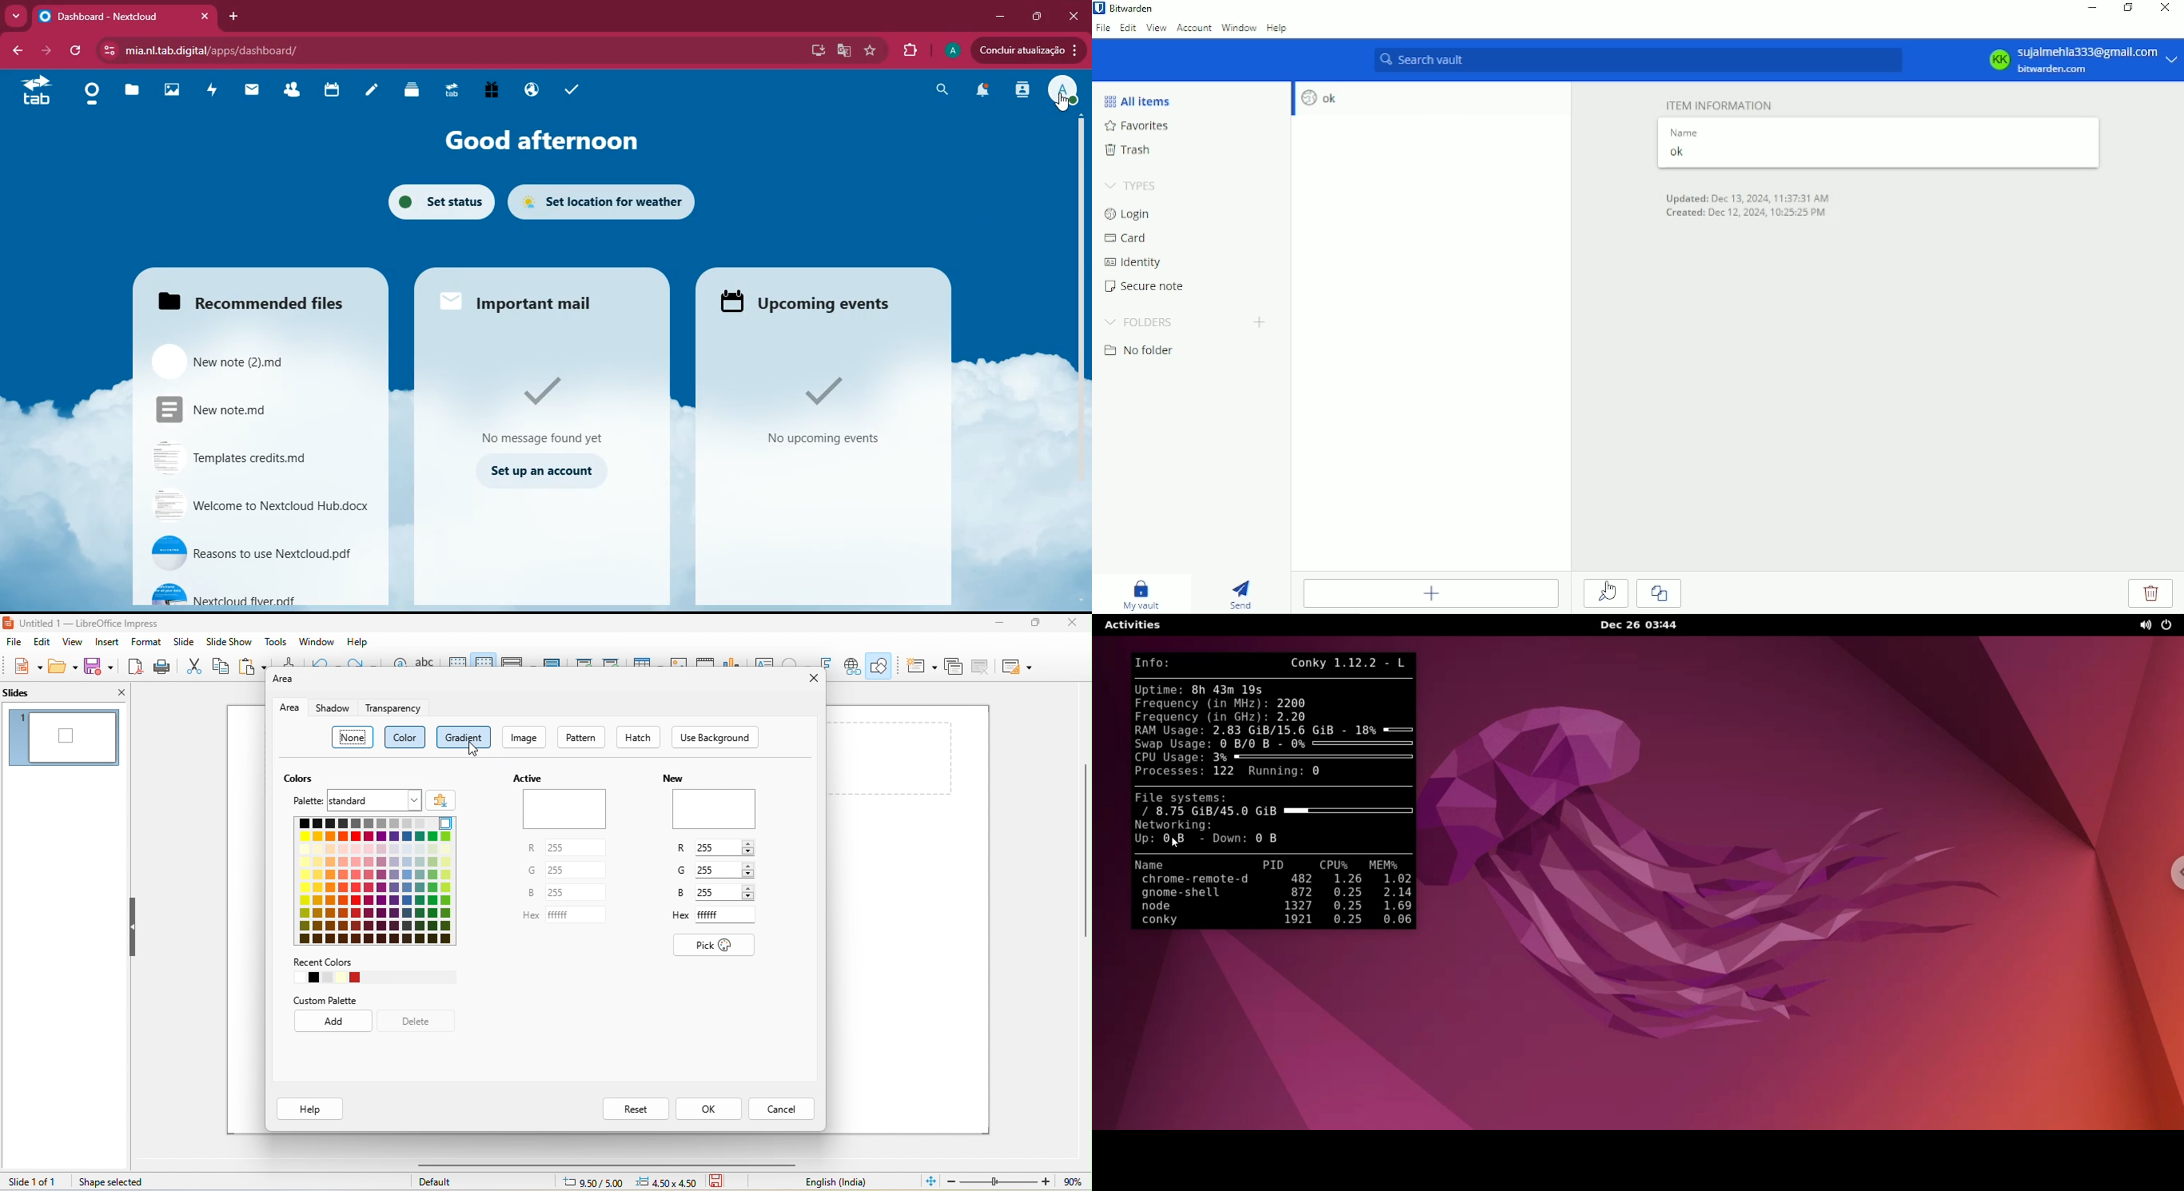  What do you see at coordinates (2080, 59) in the screenshot?
I see `KK sujalmehla333@gmail.com   bitwarden.com` at bounding box center [2080, 59].